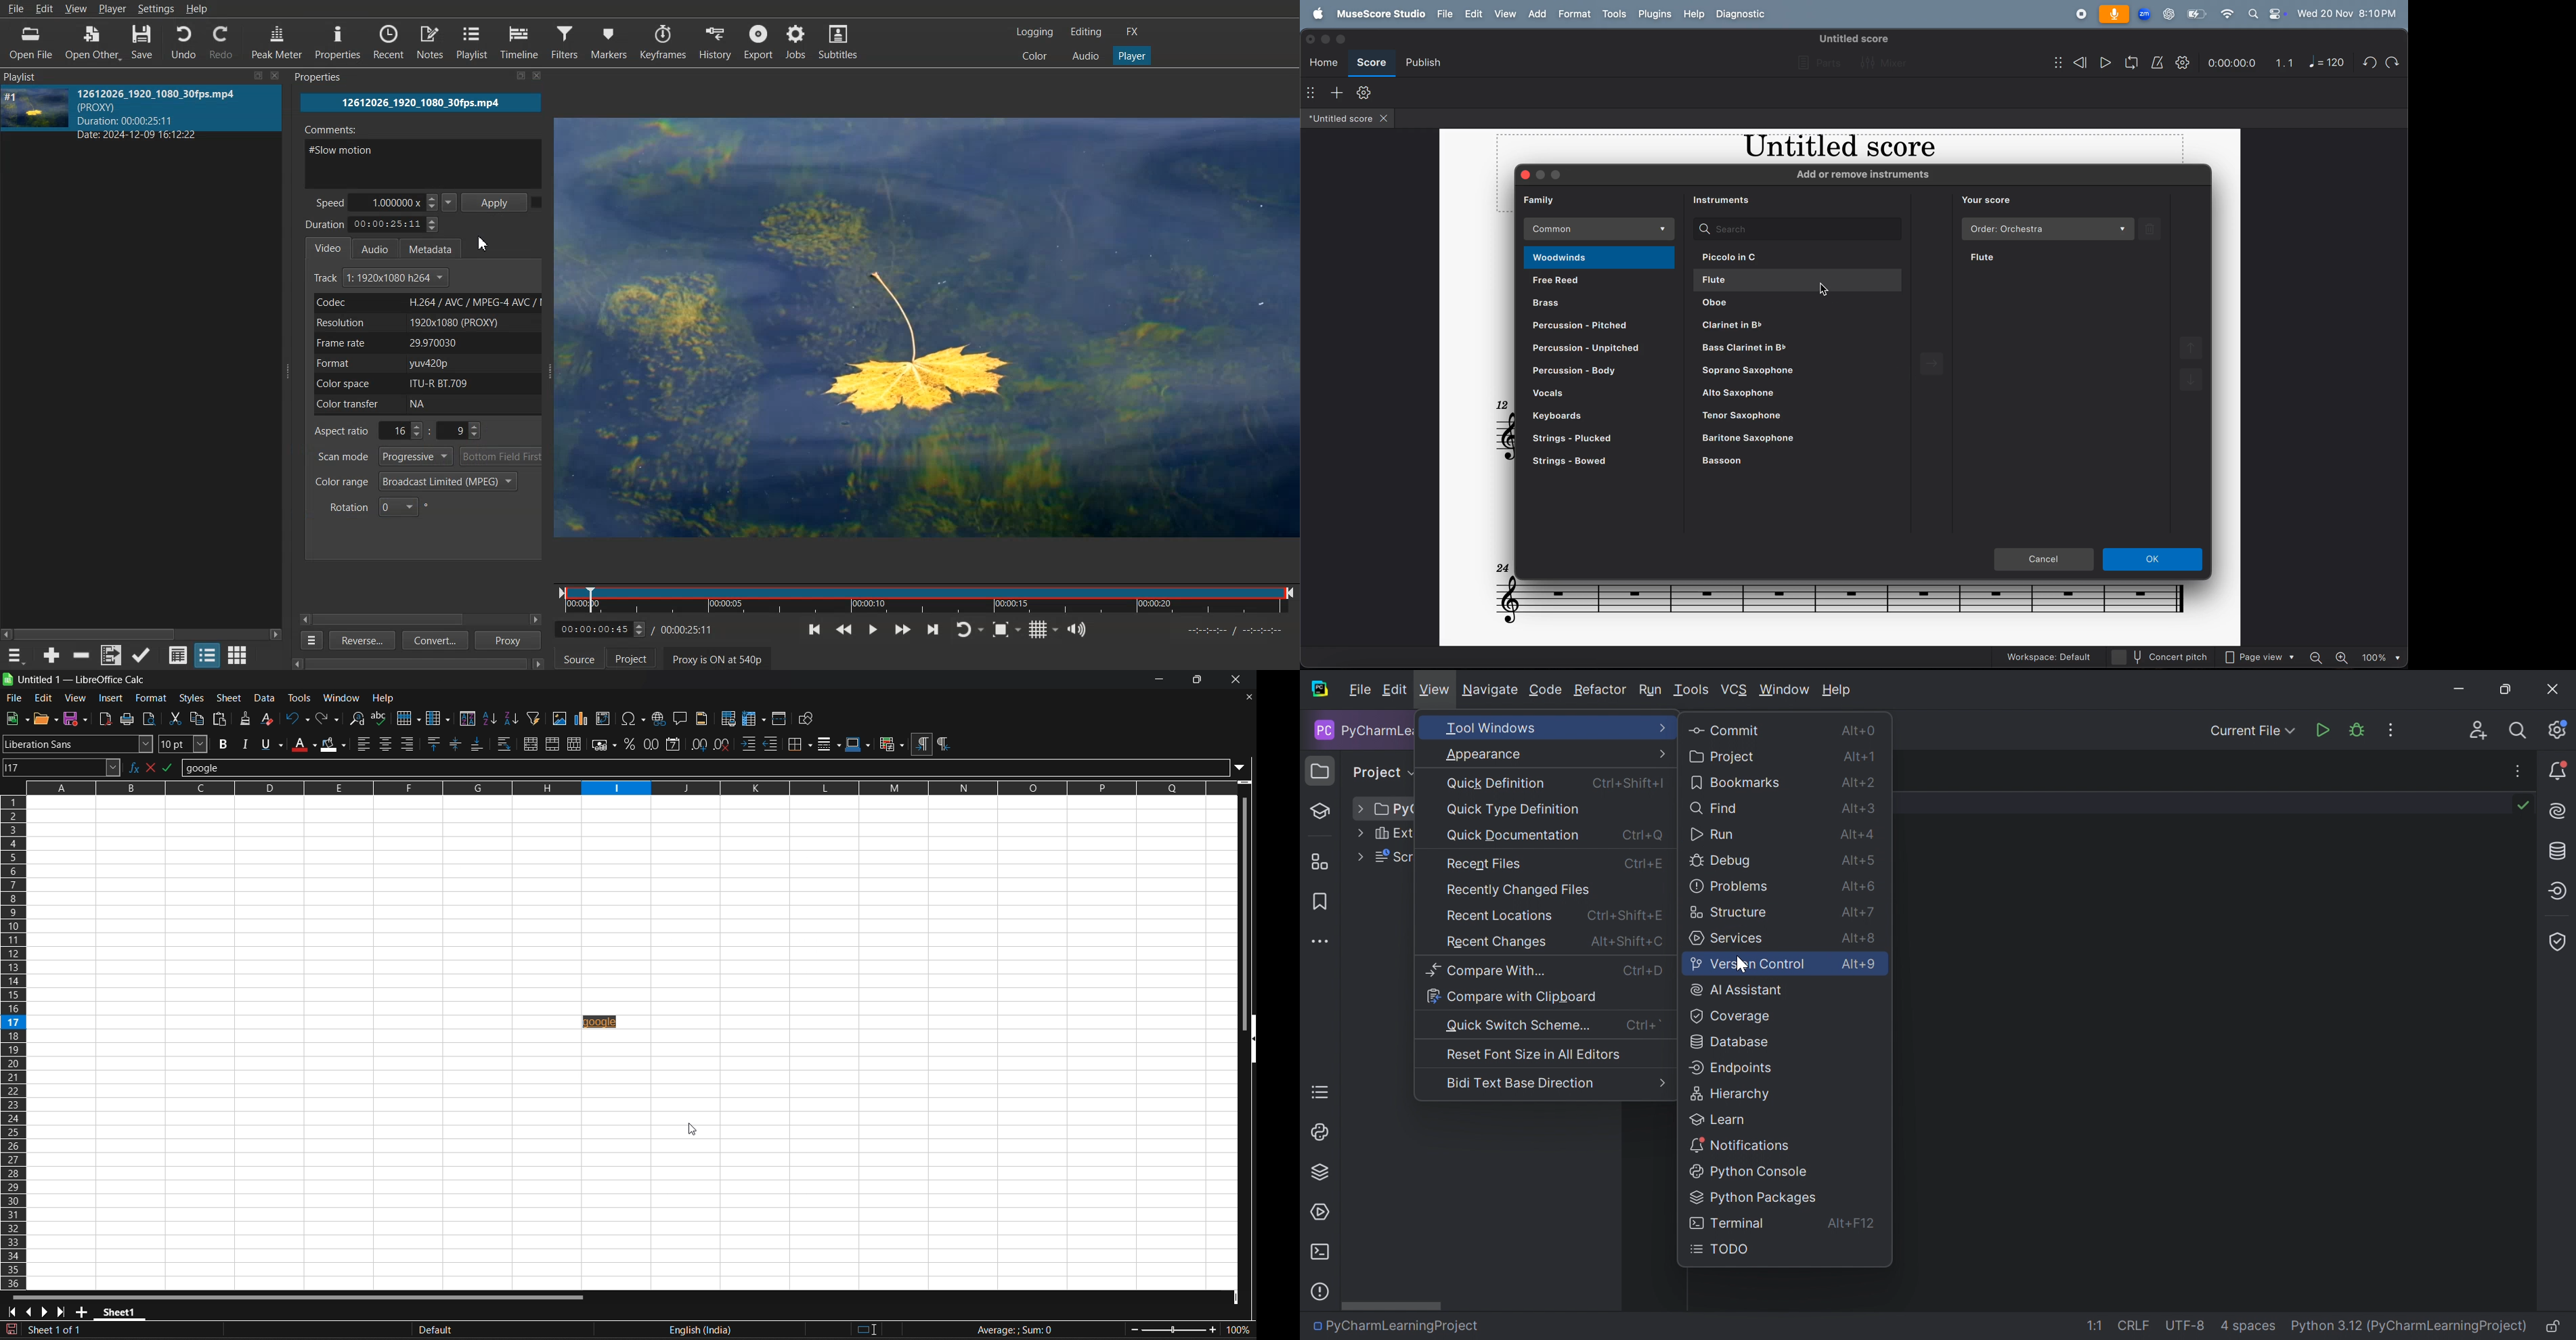 This screenshot has width=2576, height=1344. Describe the element at coordinates (1853, 37) in the screenshot. I see `untitled score` at that location.